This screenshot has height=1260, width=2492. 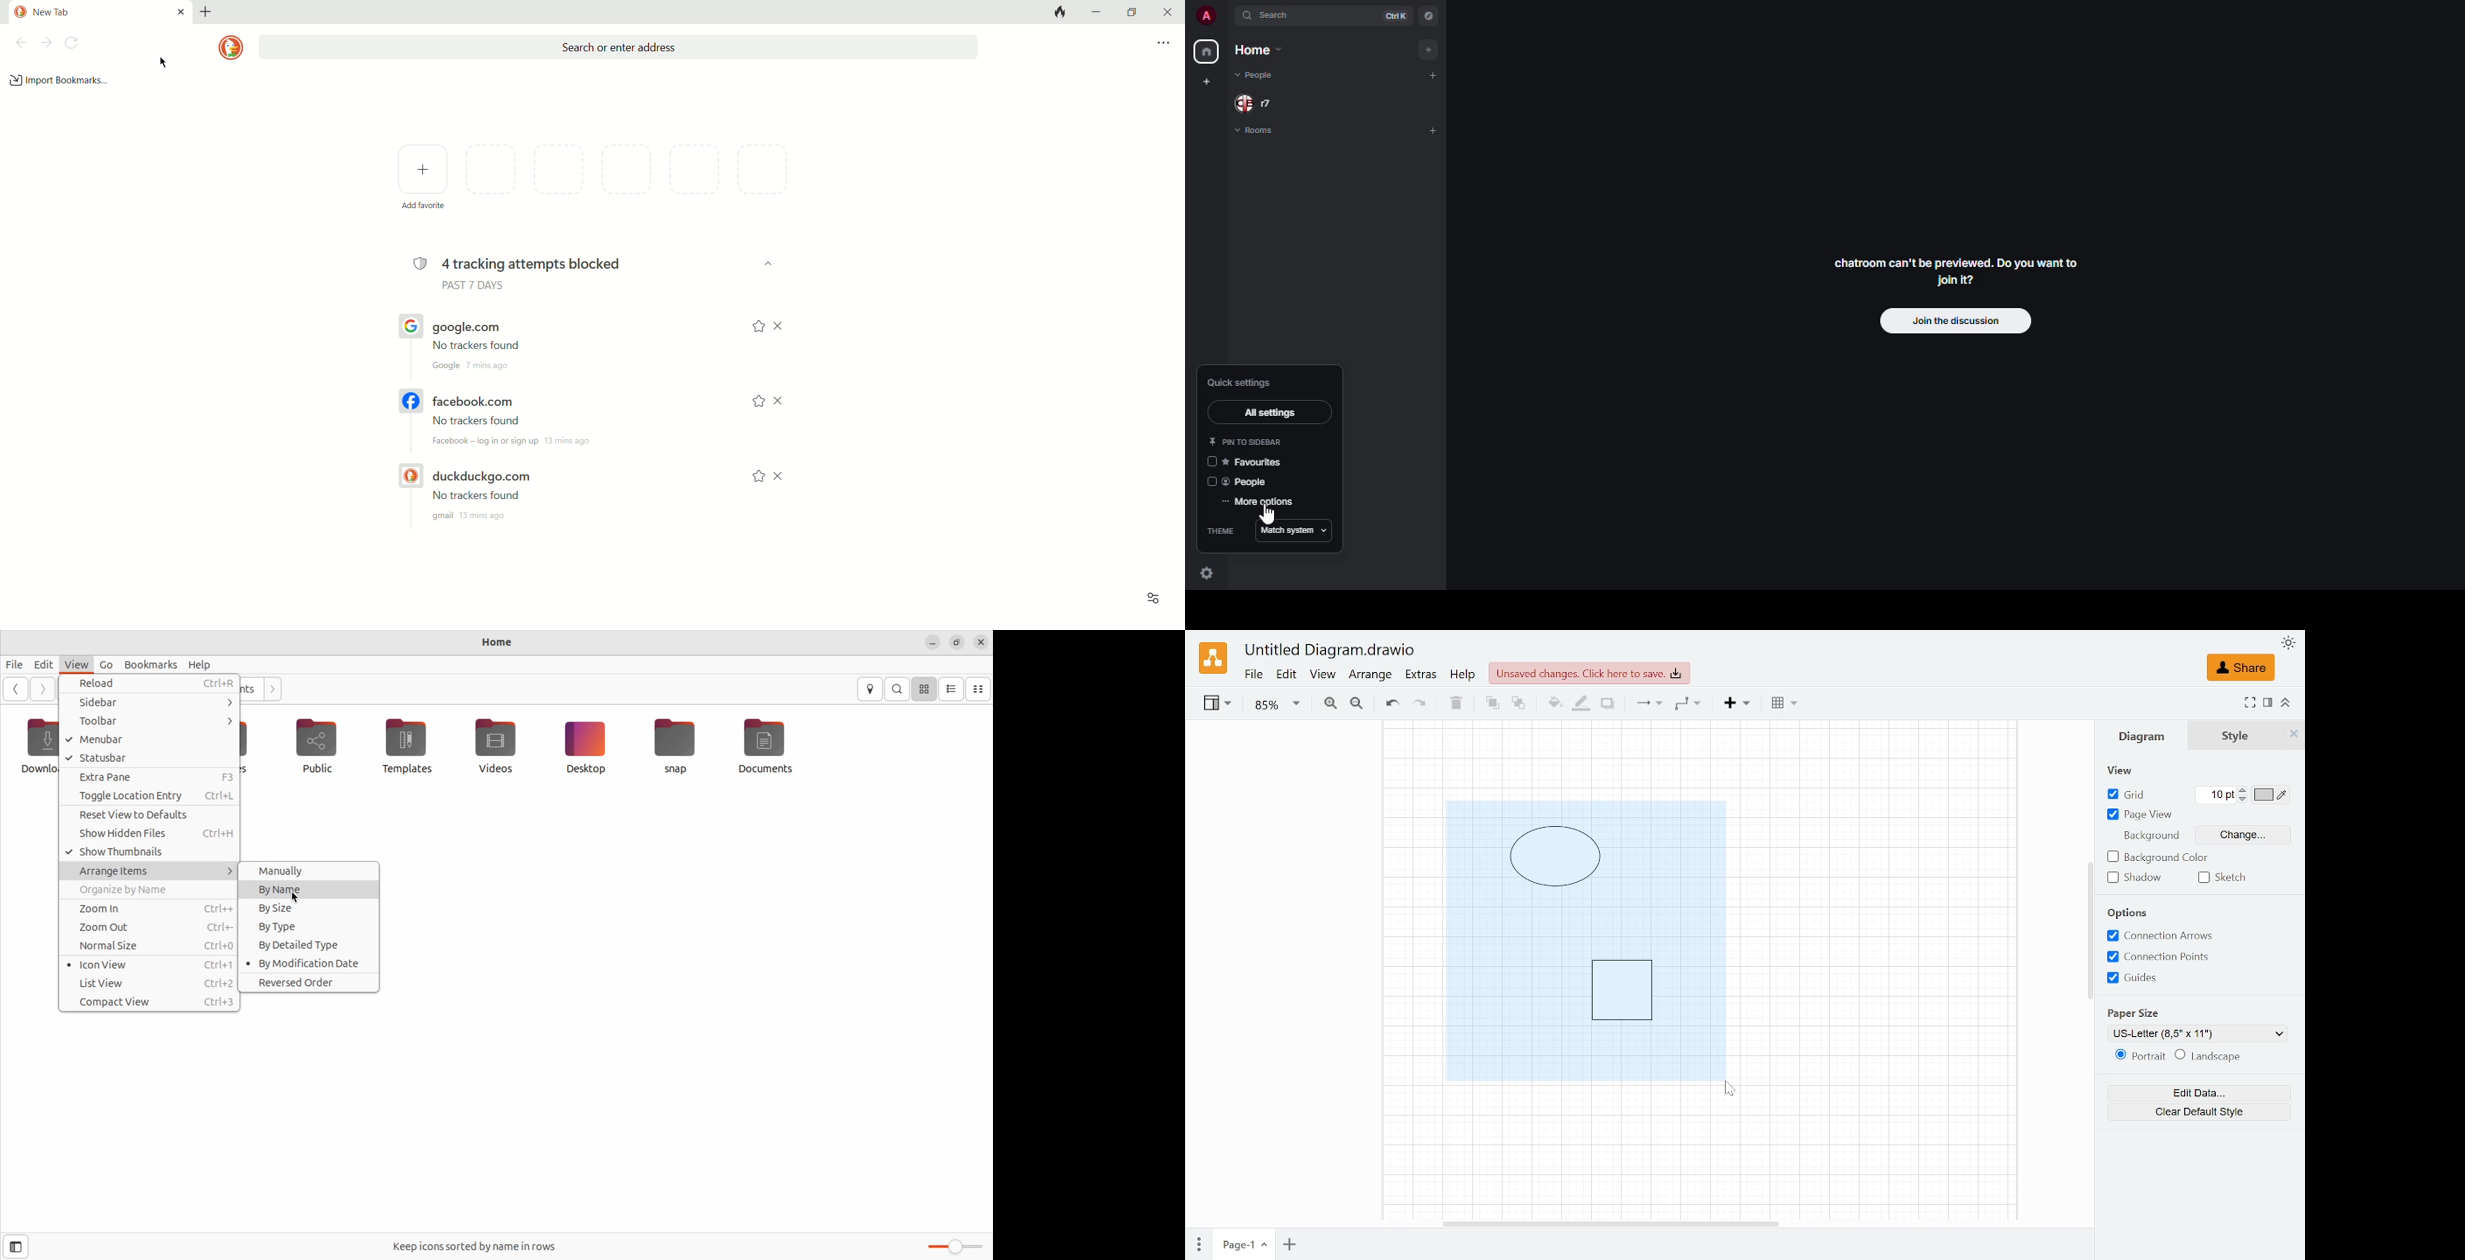 I want to click on Background color, so click(x=2157, y=858).